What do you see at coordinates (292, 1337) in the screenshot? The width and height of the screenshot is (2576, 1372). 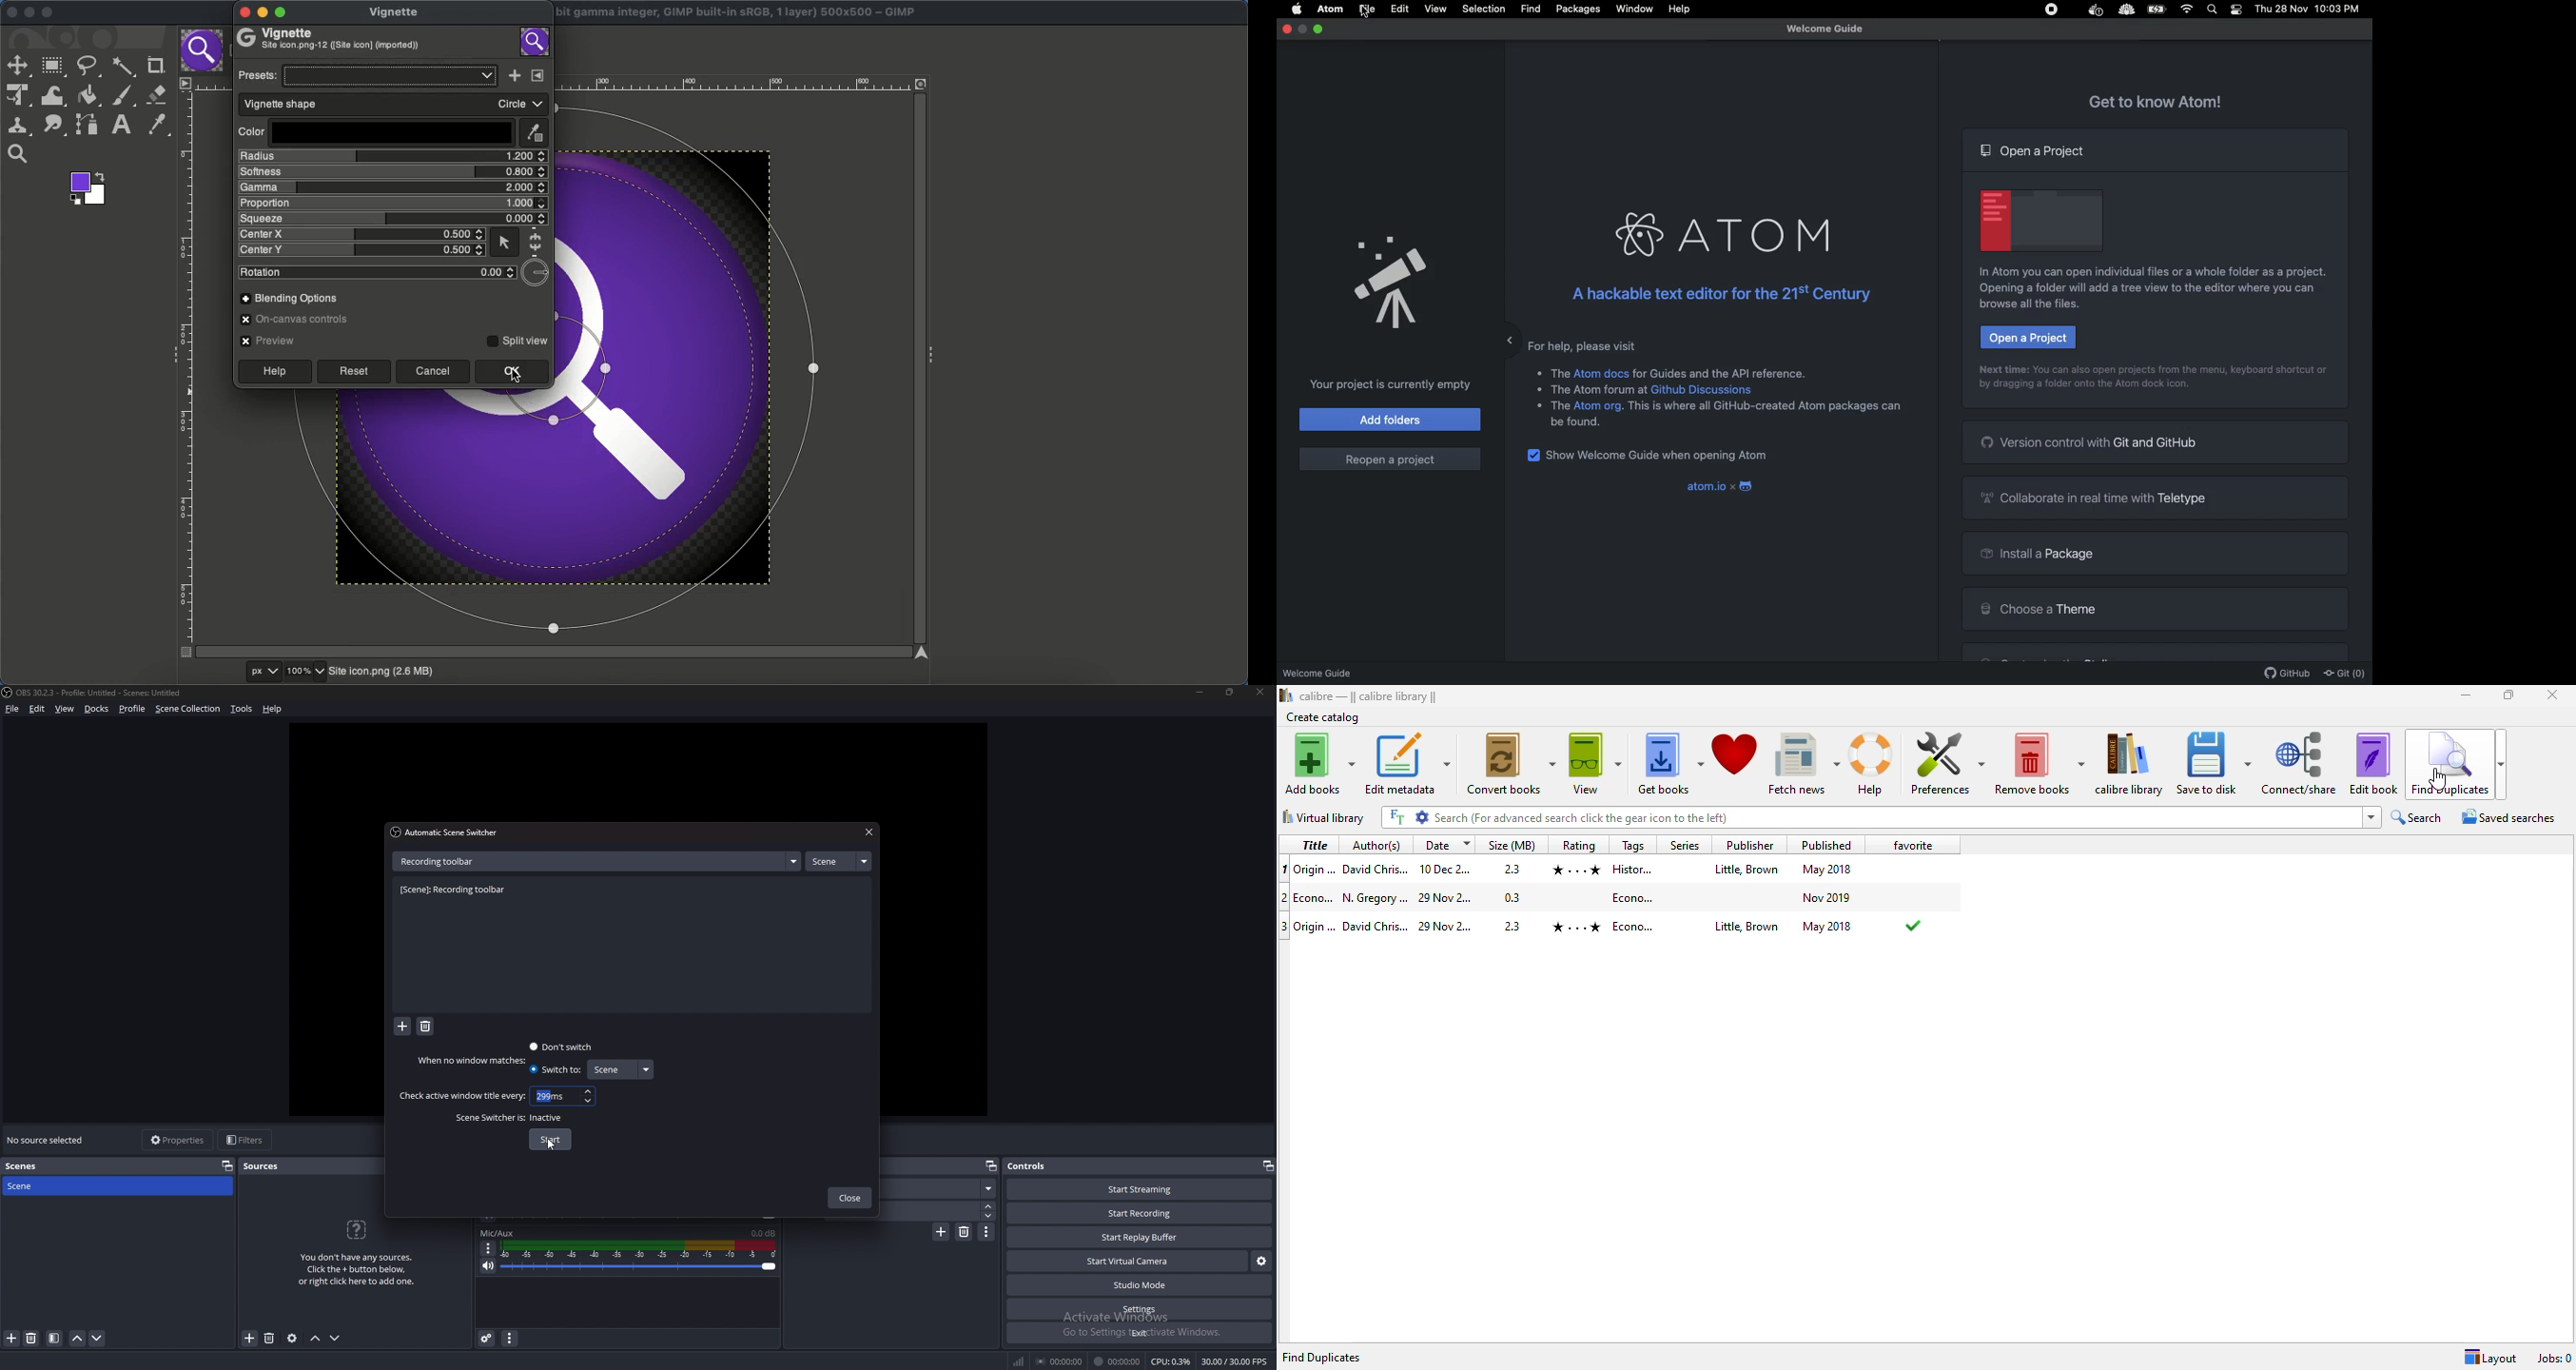 I see `source properties` at bounding box center [292, 1337].